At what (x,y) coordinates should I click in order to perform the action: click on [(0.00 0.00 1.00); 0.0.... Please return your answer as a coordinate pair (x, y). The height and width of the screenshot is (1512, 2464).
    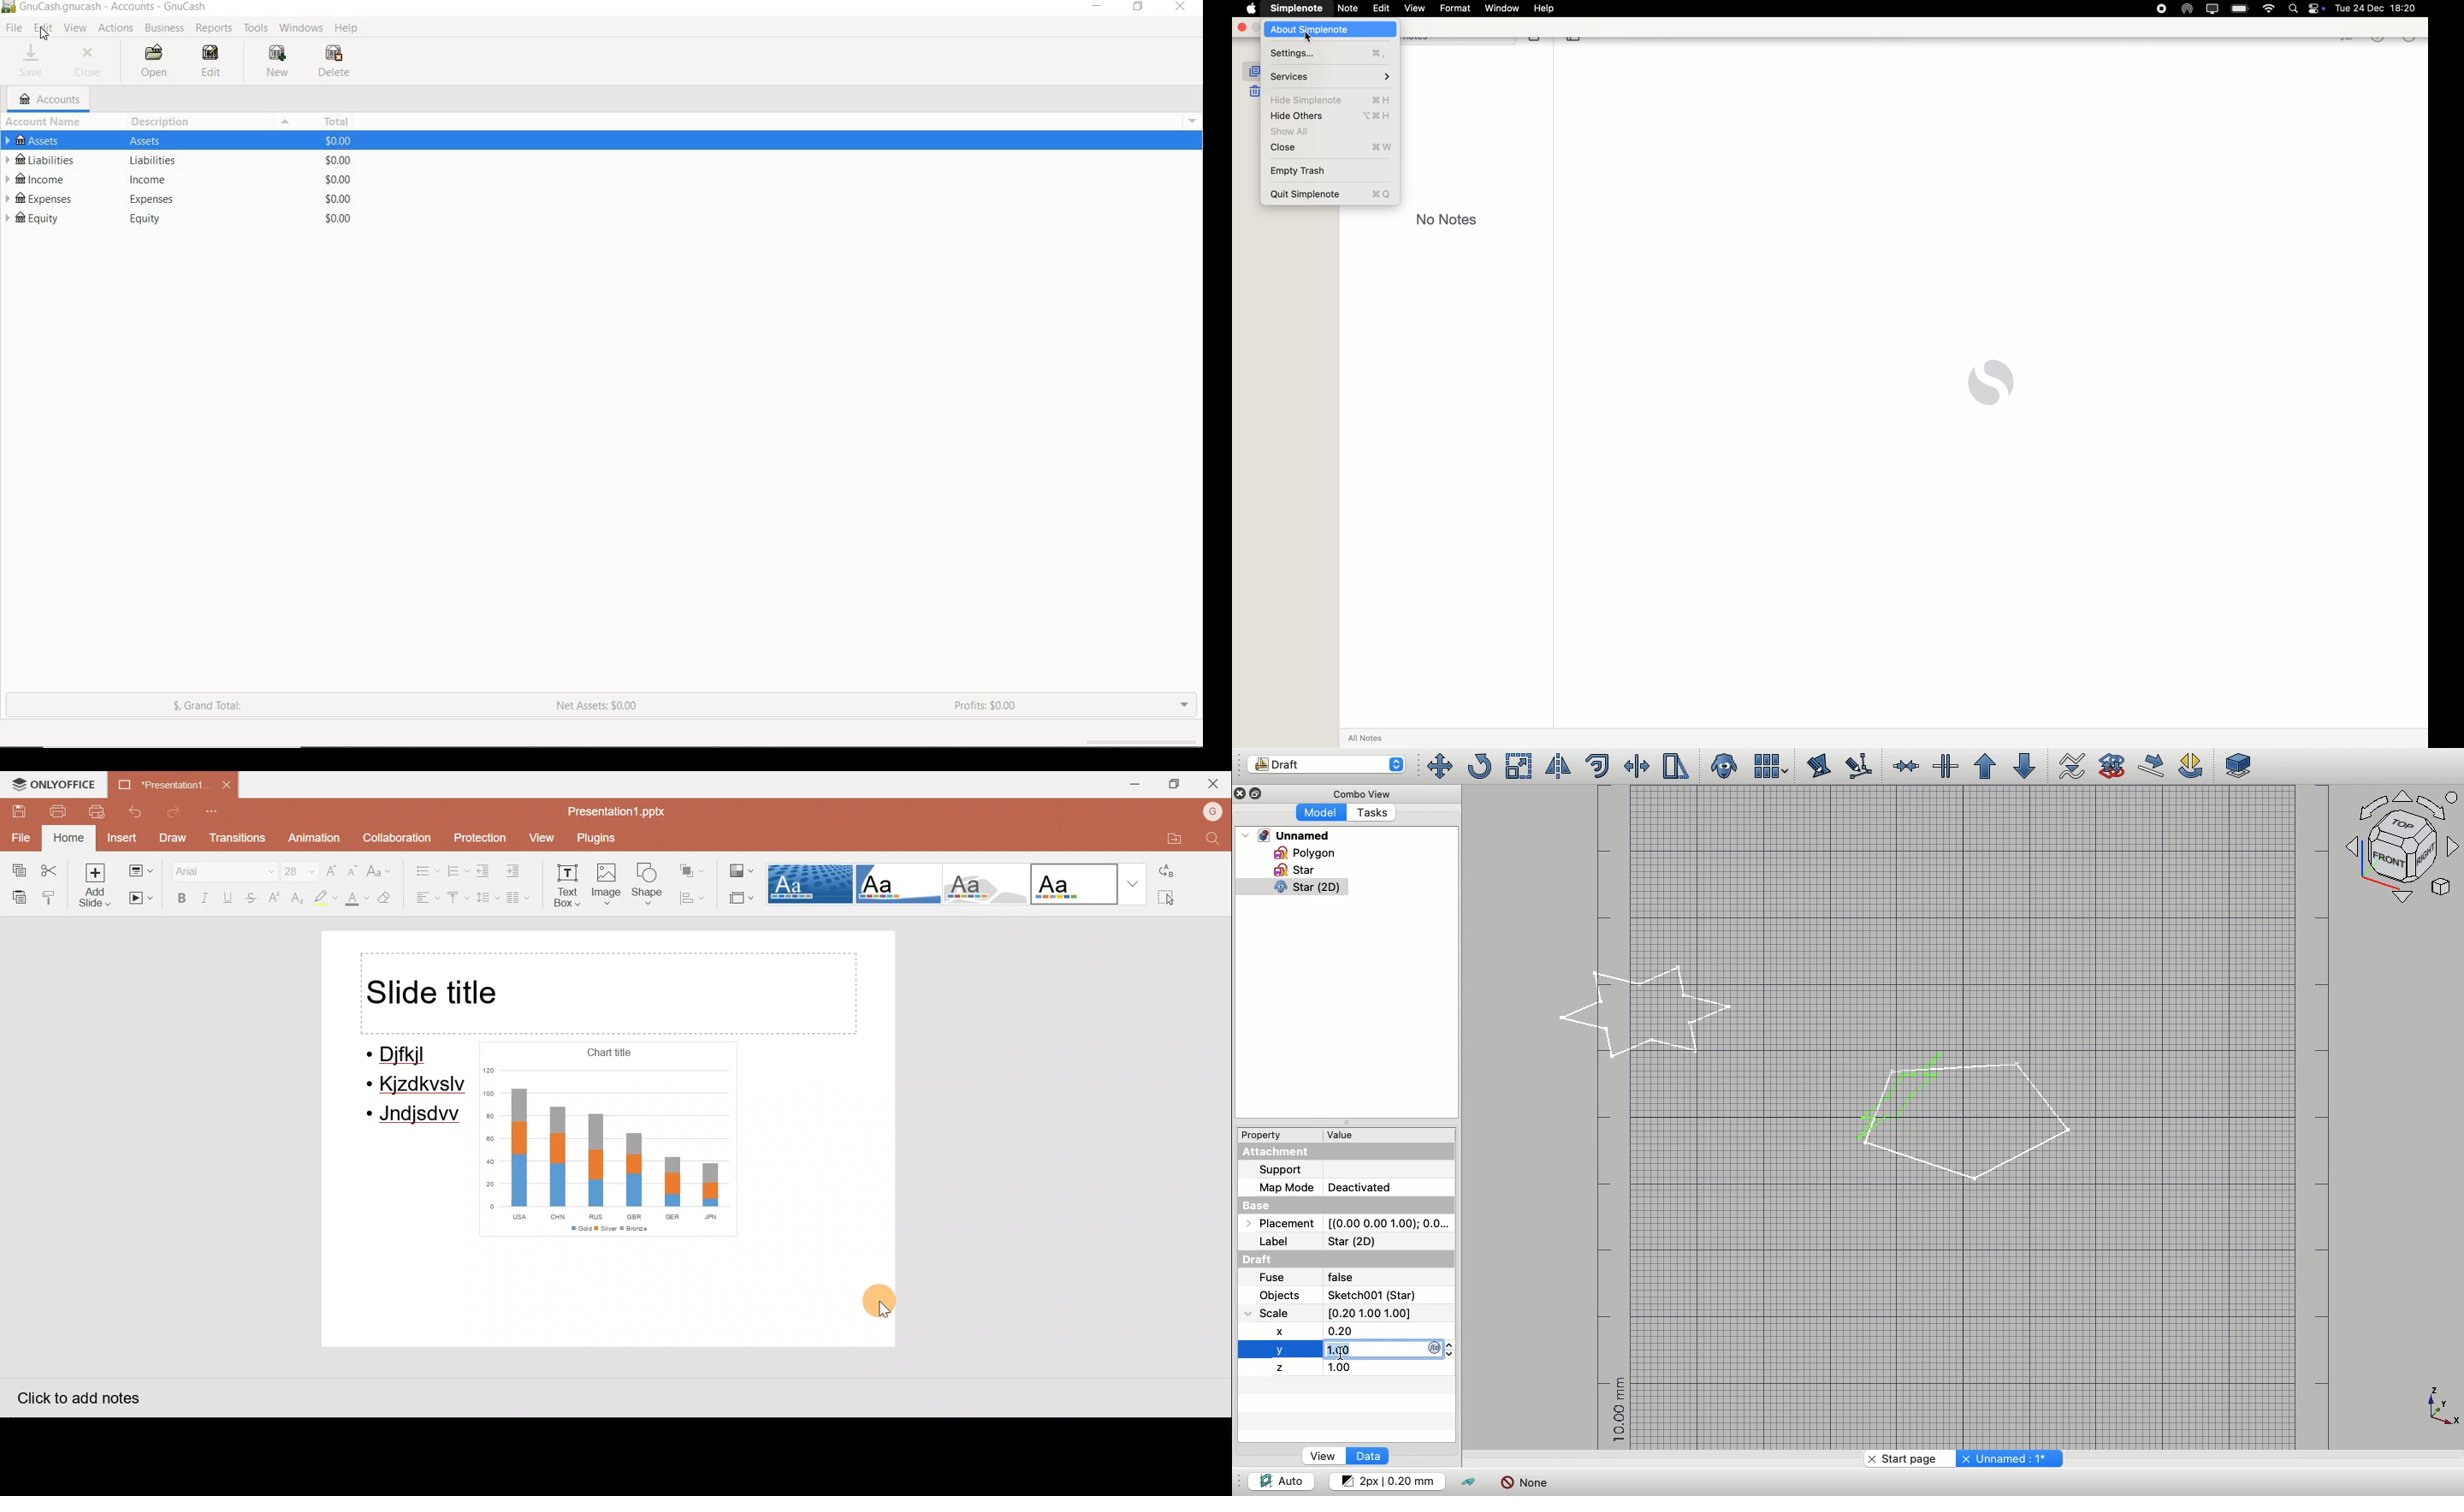
    Looking at the image, I should click on (1386, 1223).